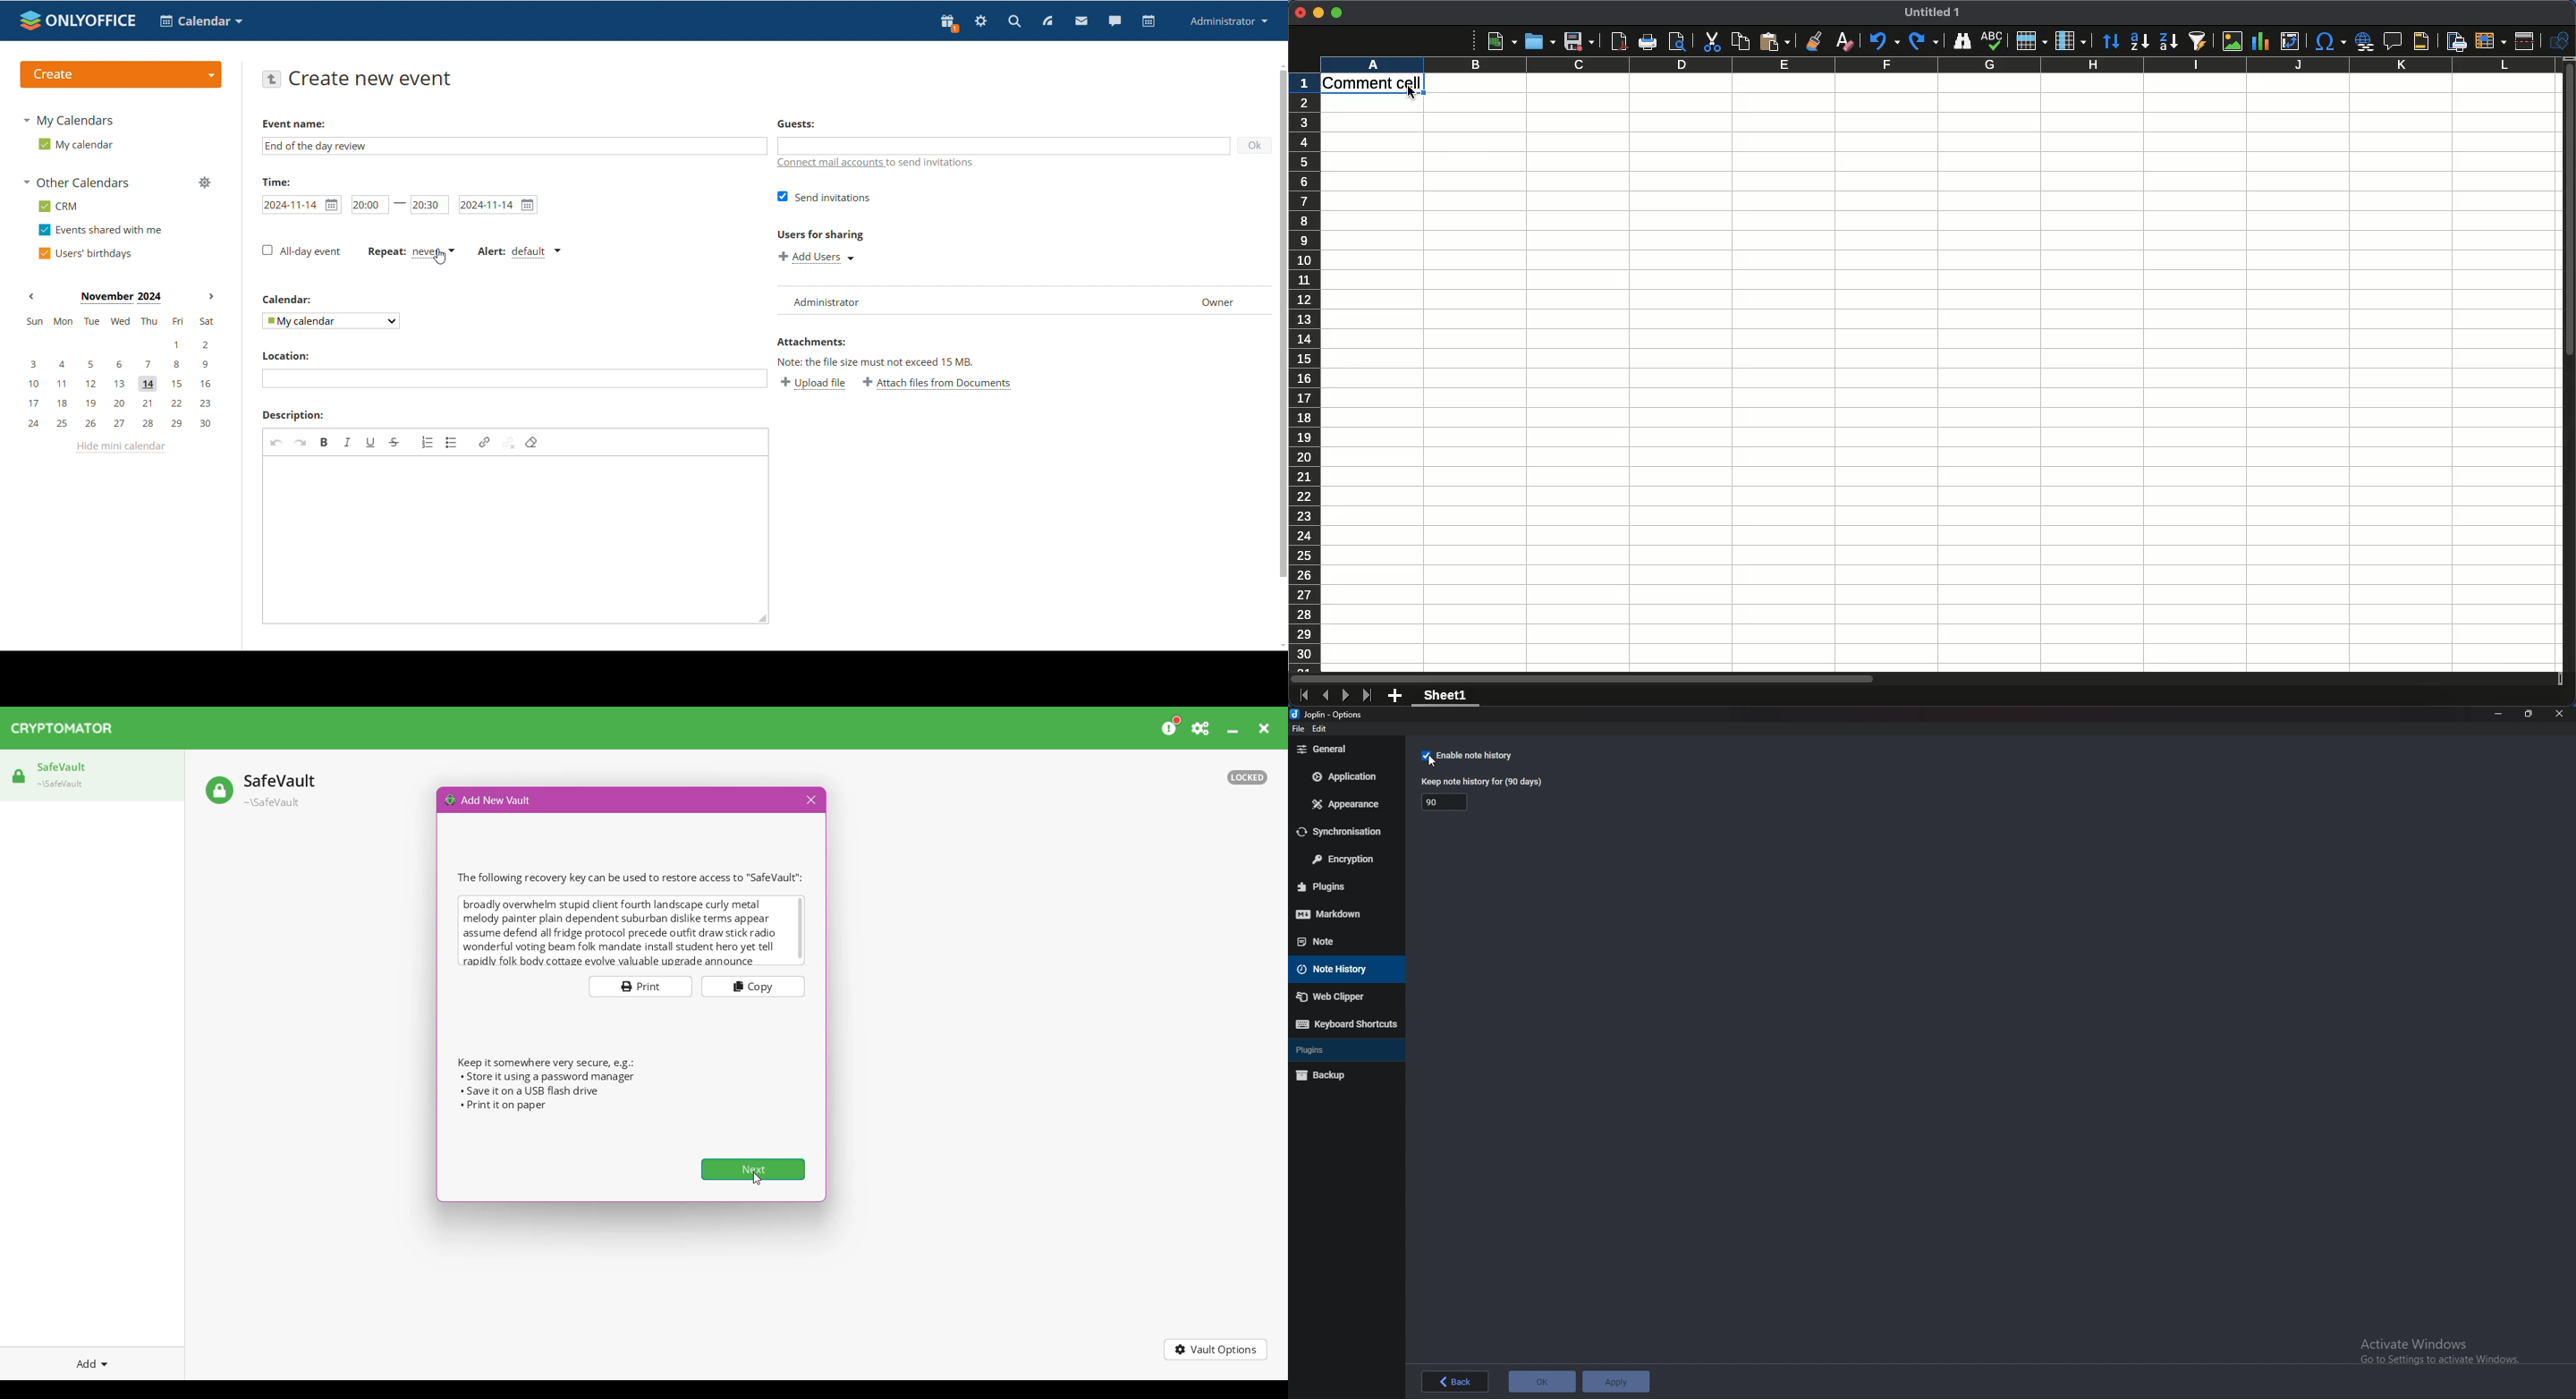 Image resolution: width=2576 pixels, height=1400 pixels. What do you see at coordinates (1367, 696) in the screenshot?
I see `Last sheet` at bounding box center [1367, 696].